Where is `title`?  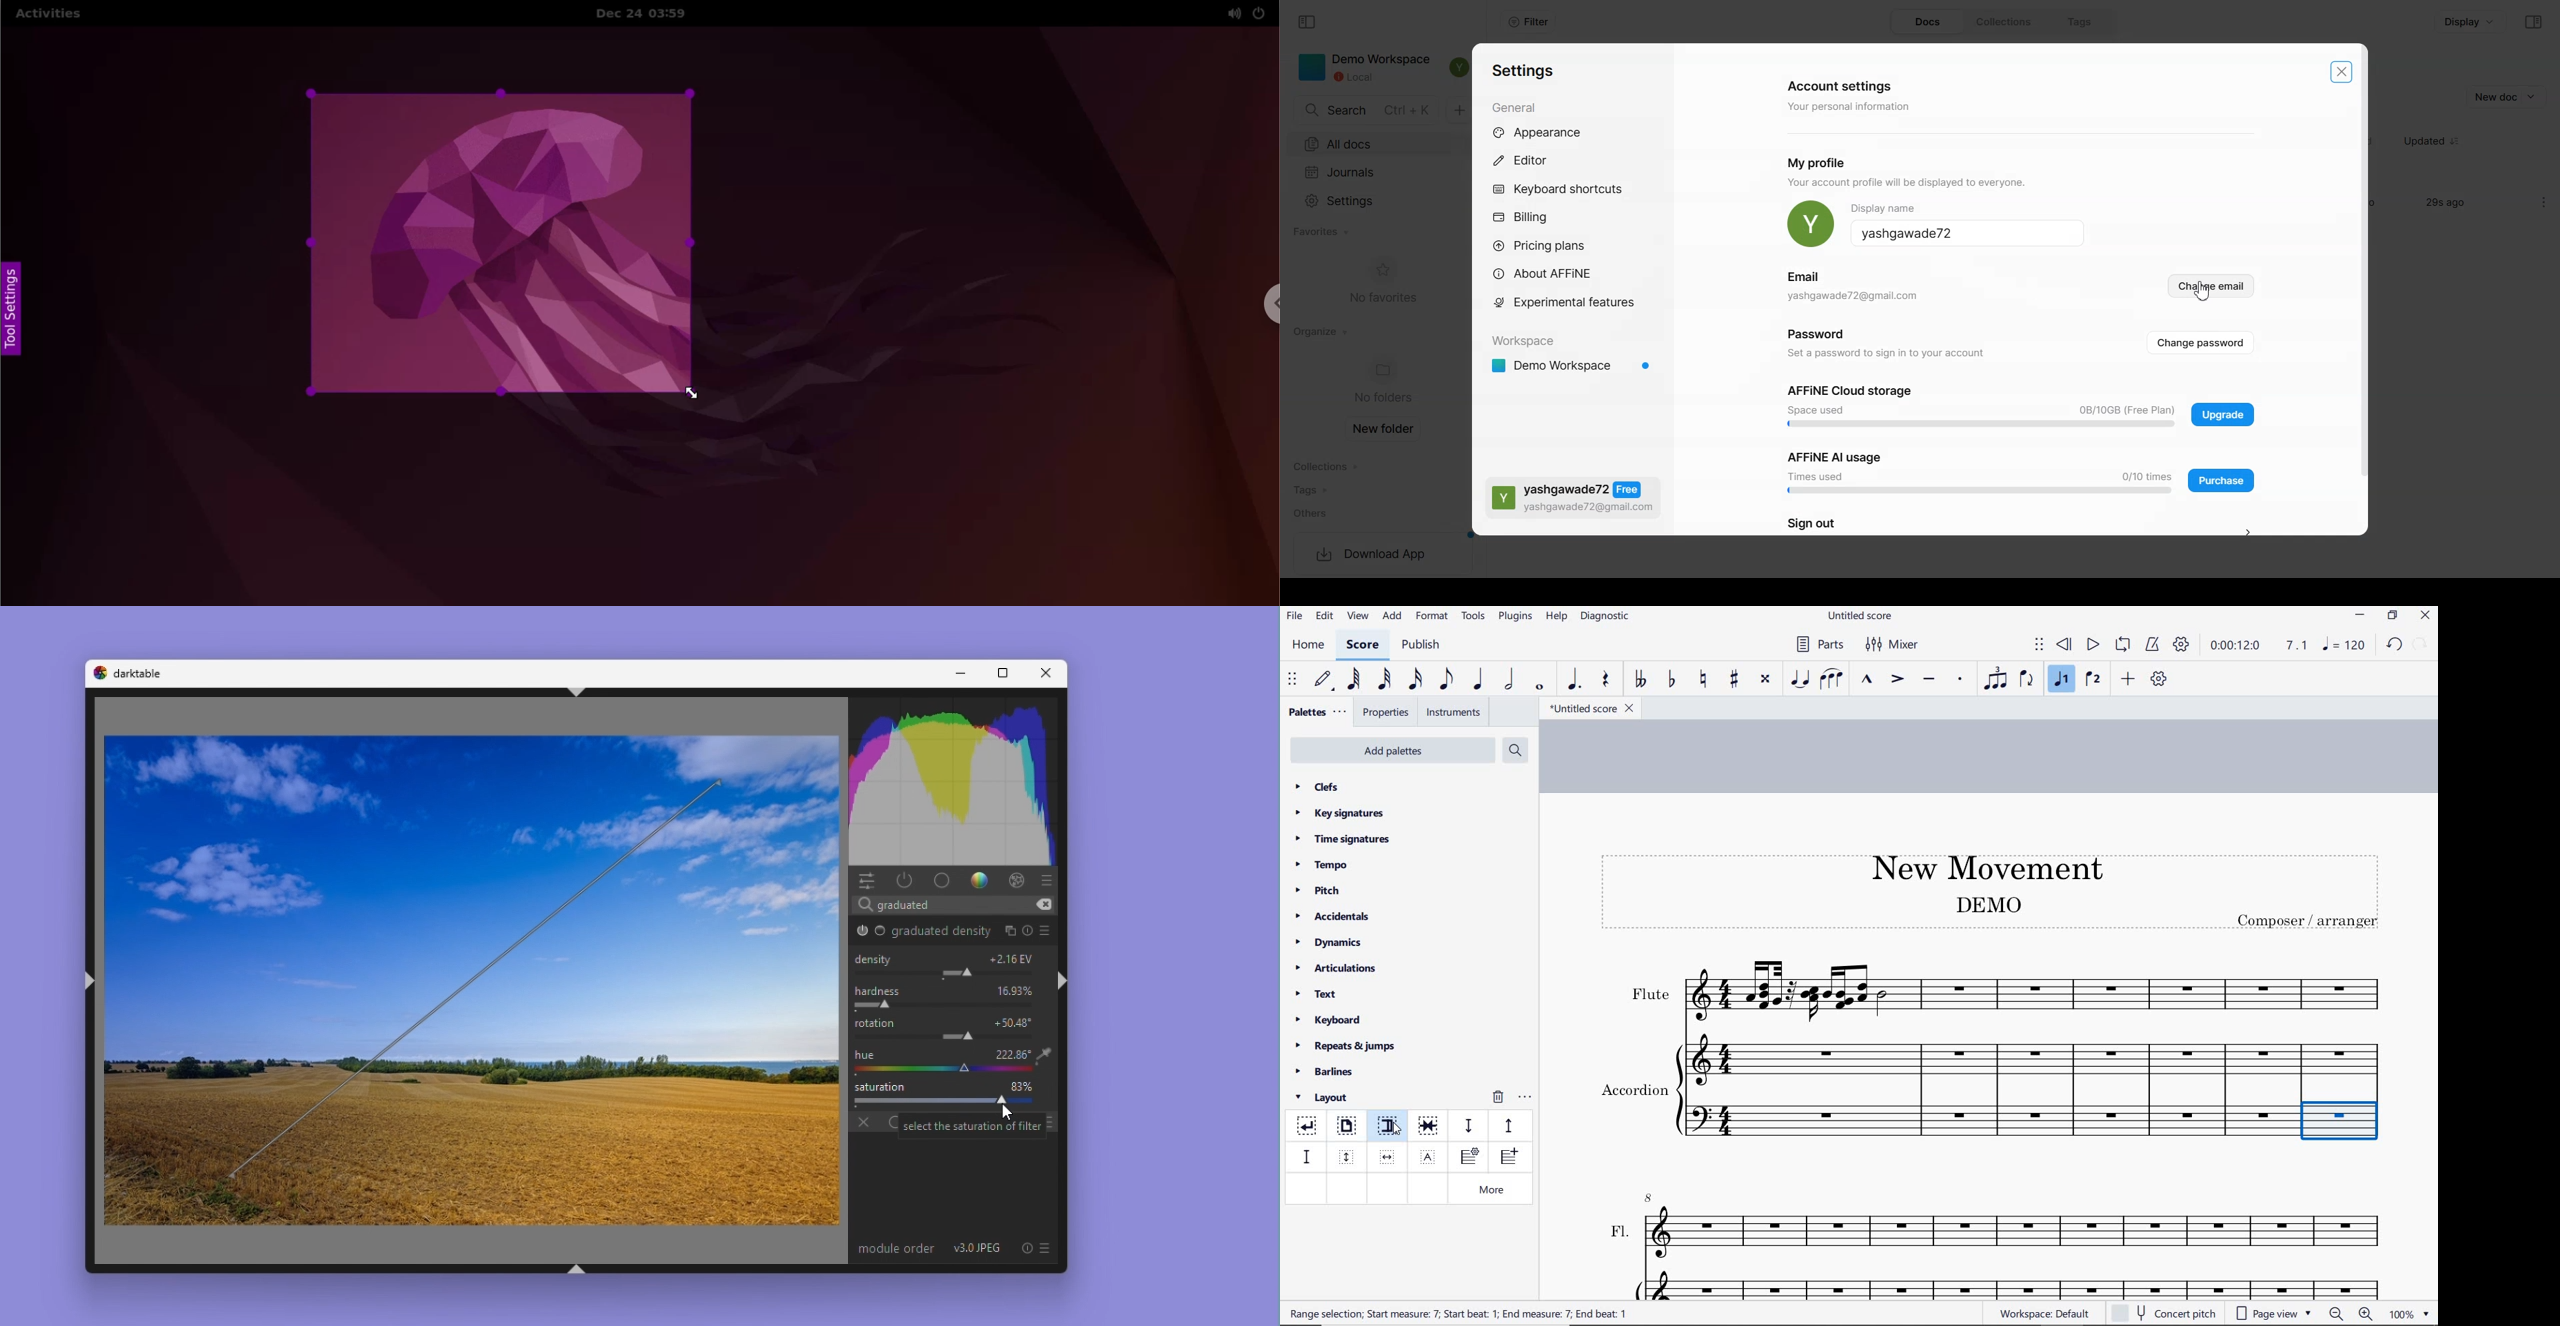
title is located at coordinates (1981, 866).